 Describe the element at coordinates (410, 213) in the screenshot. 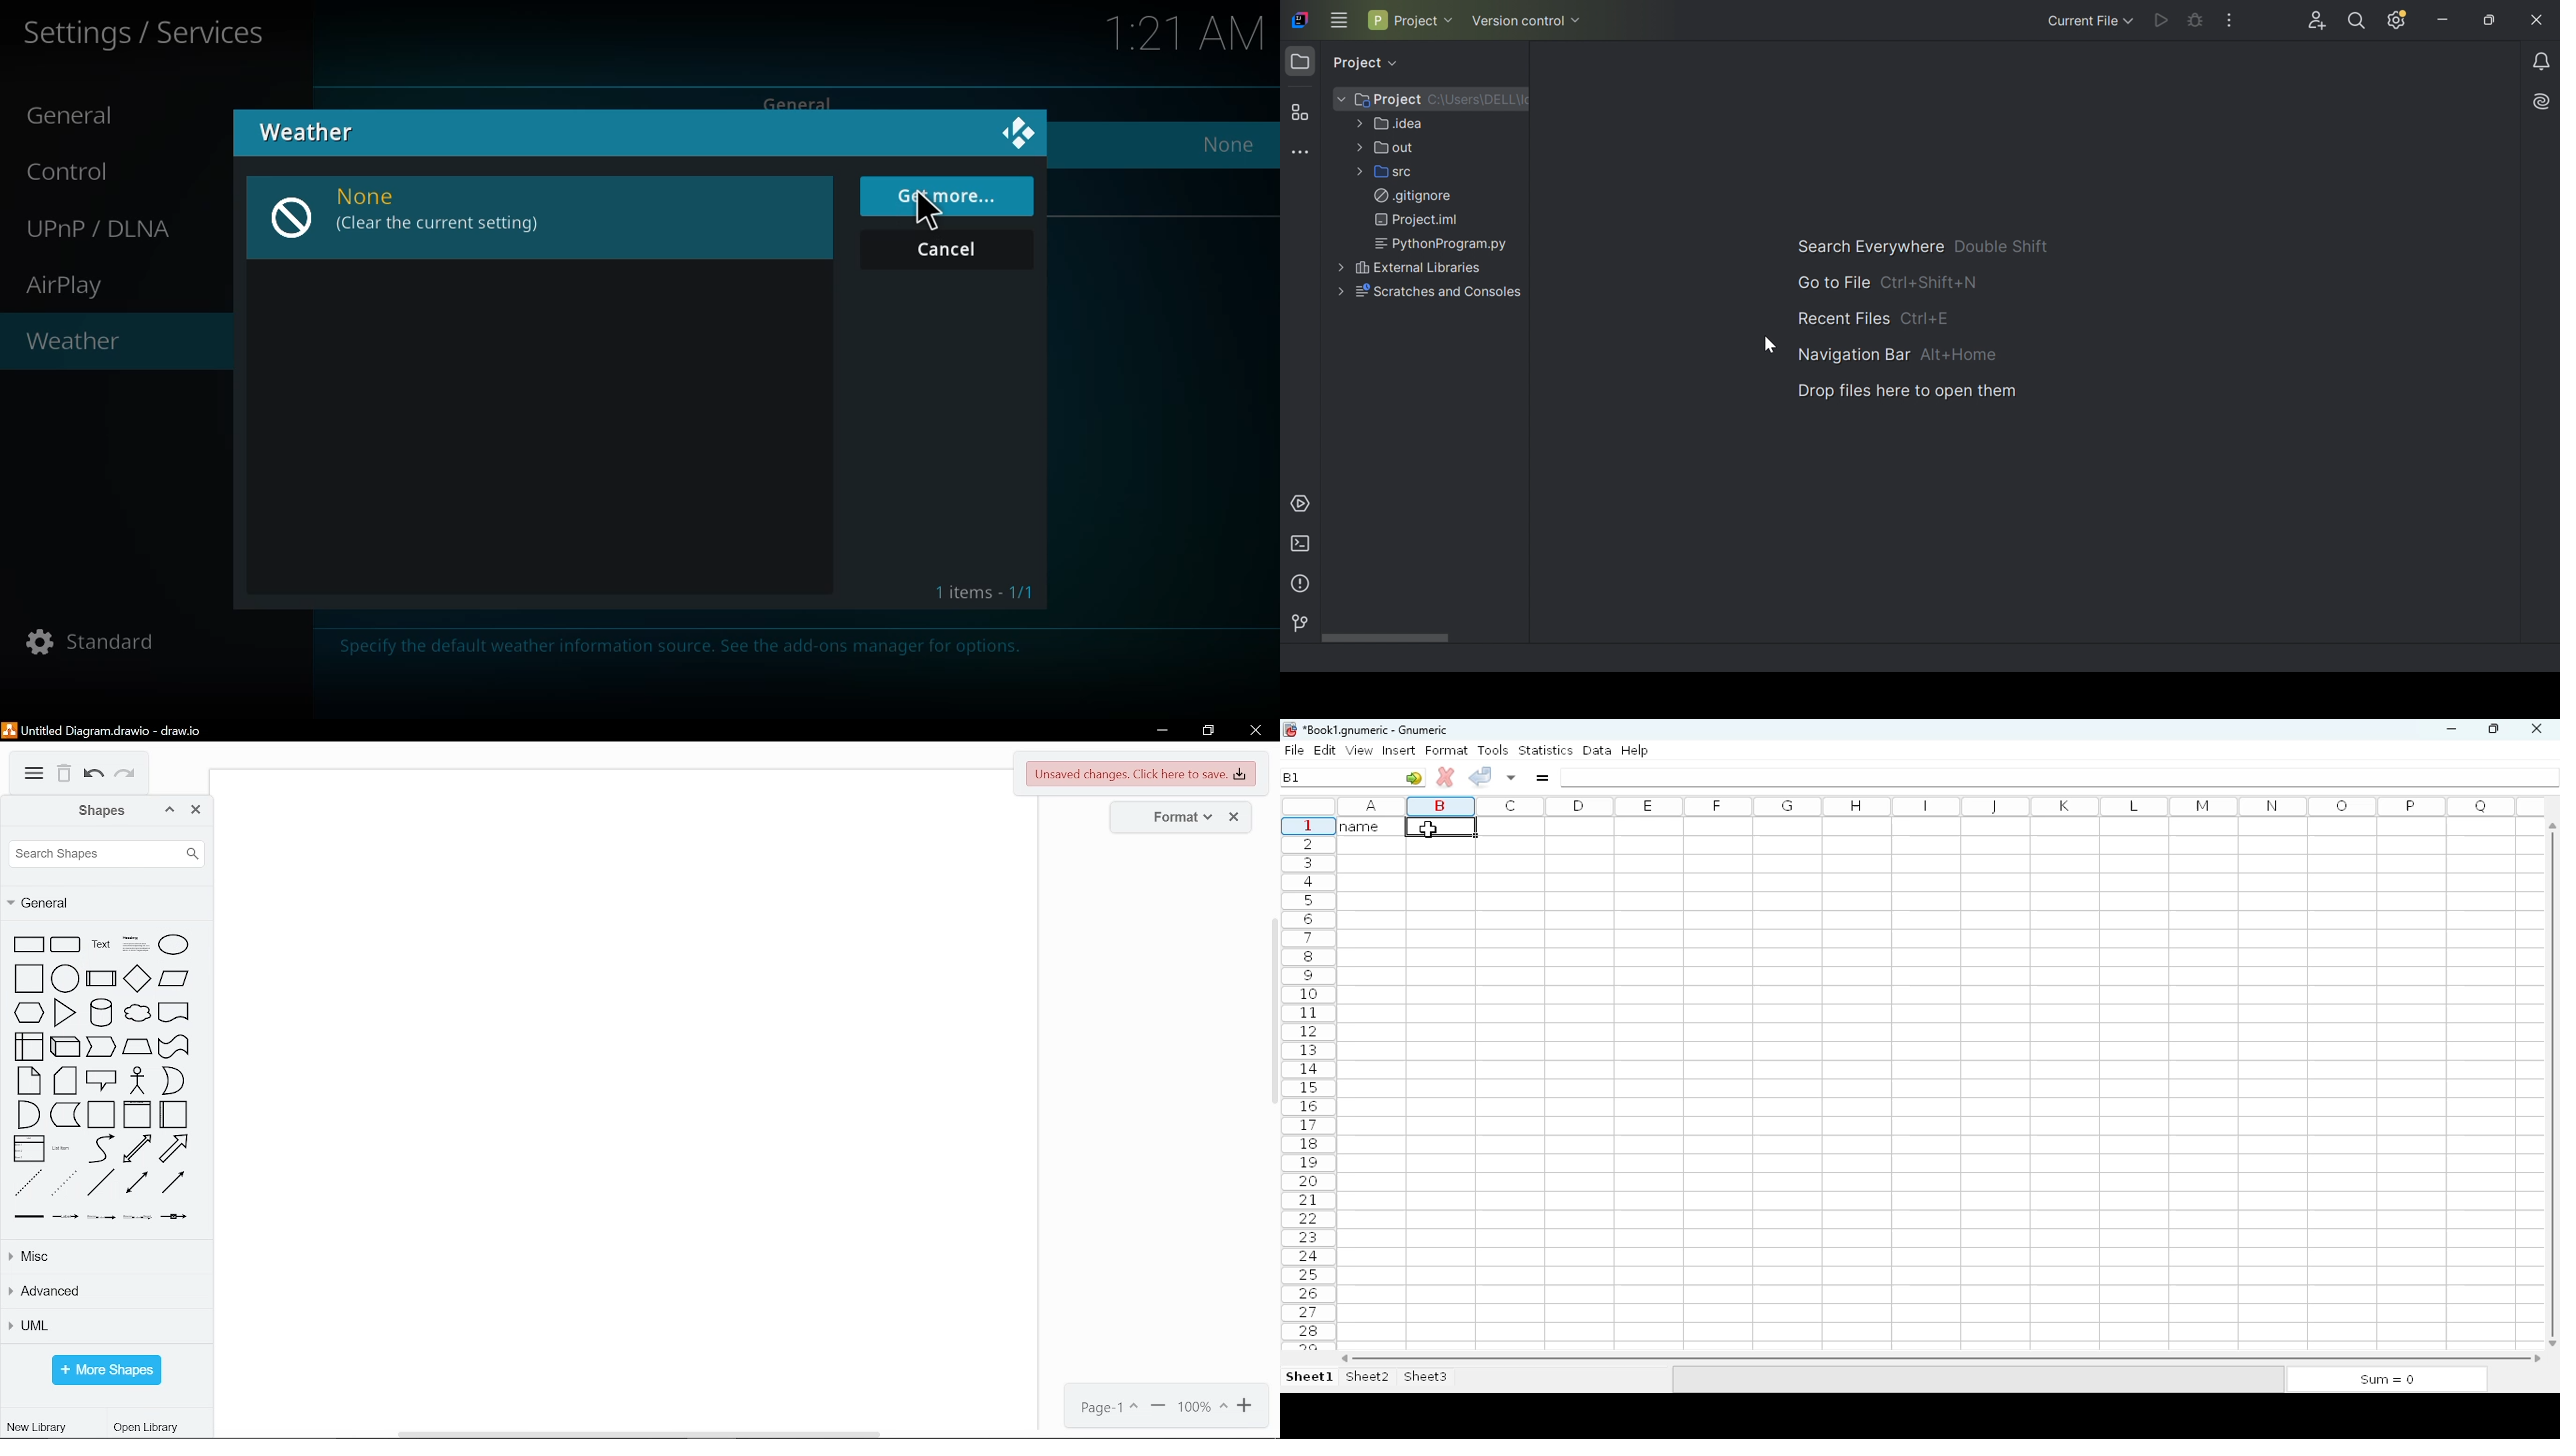

I see `none` at that location.